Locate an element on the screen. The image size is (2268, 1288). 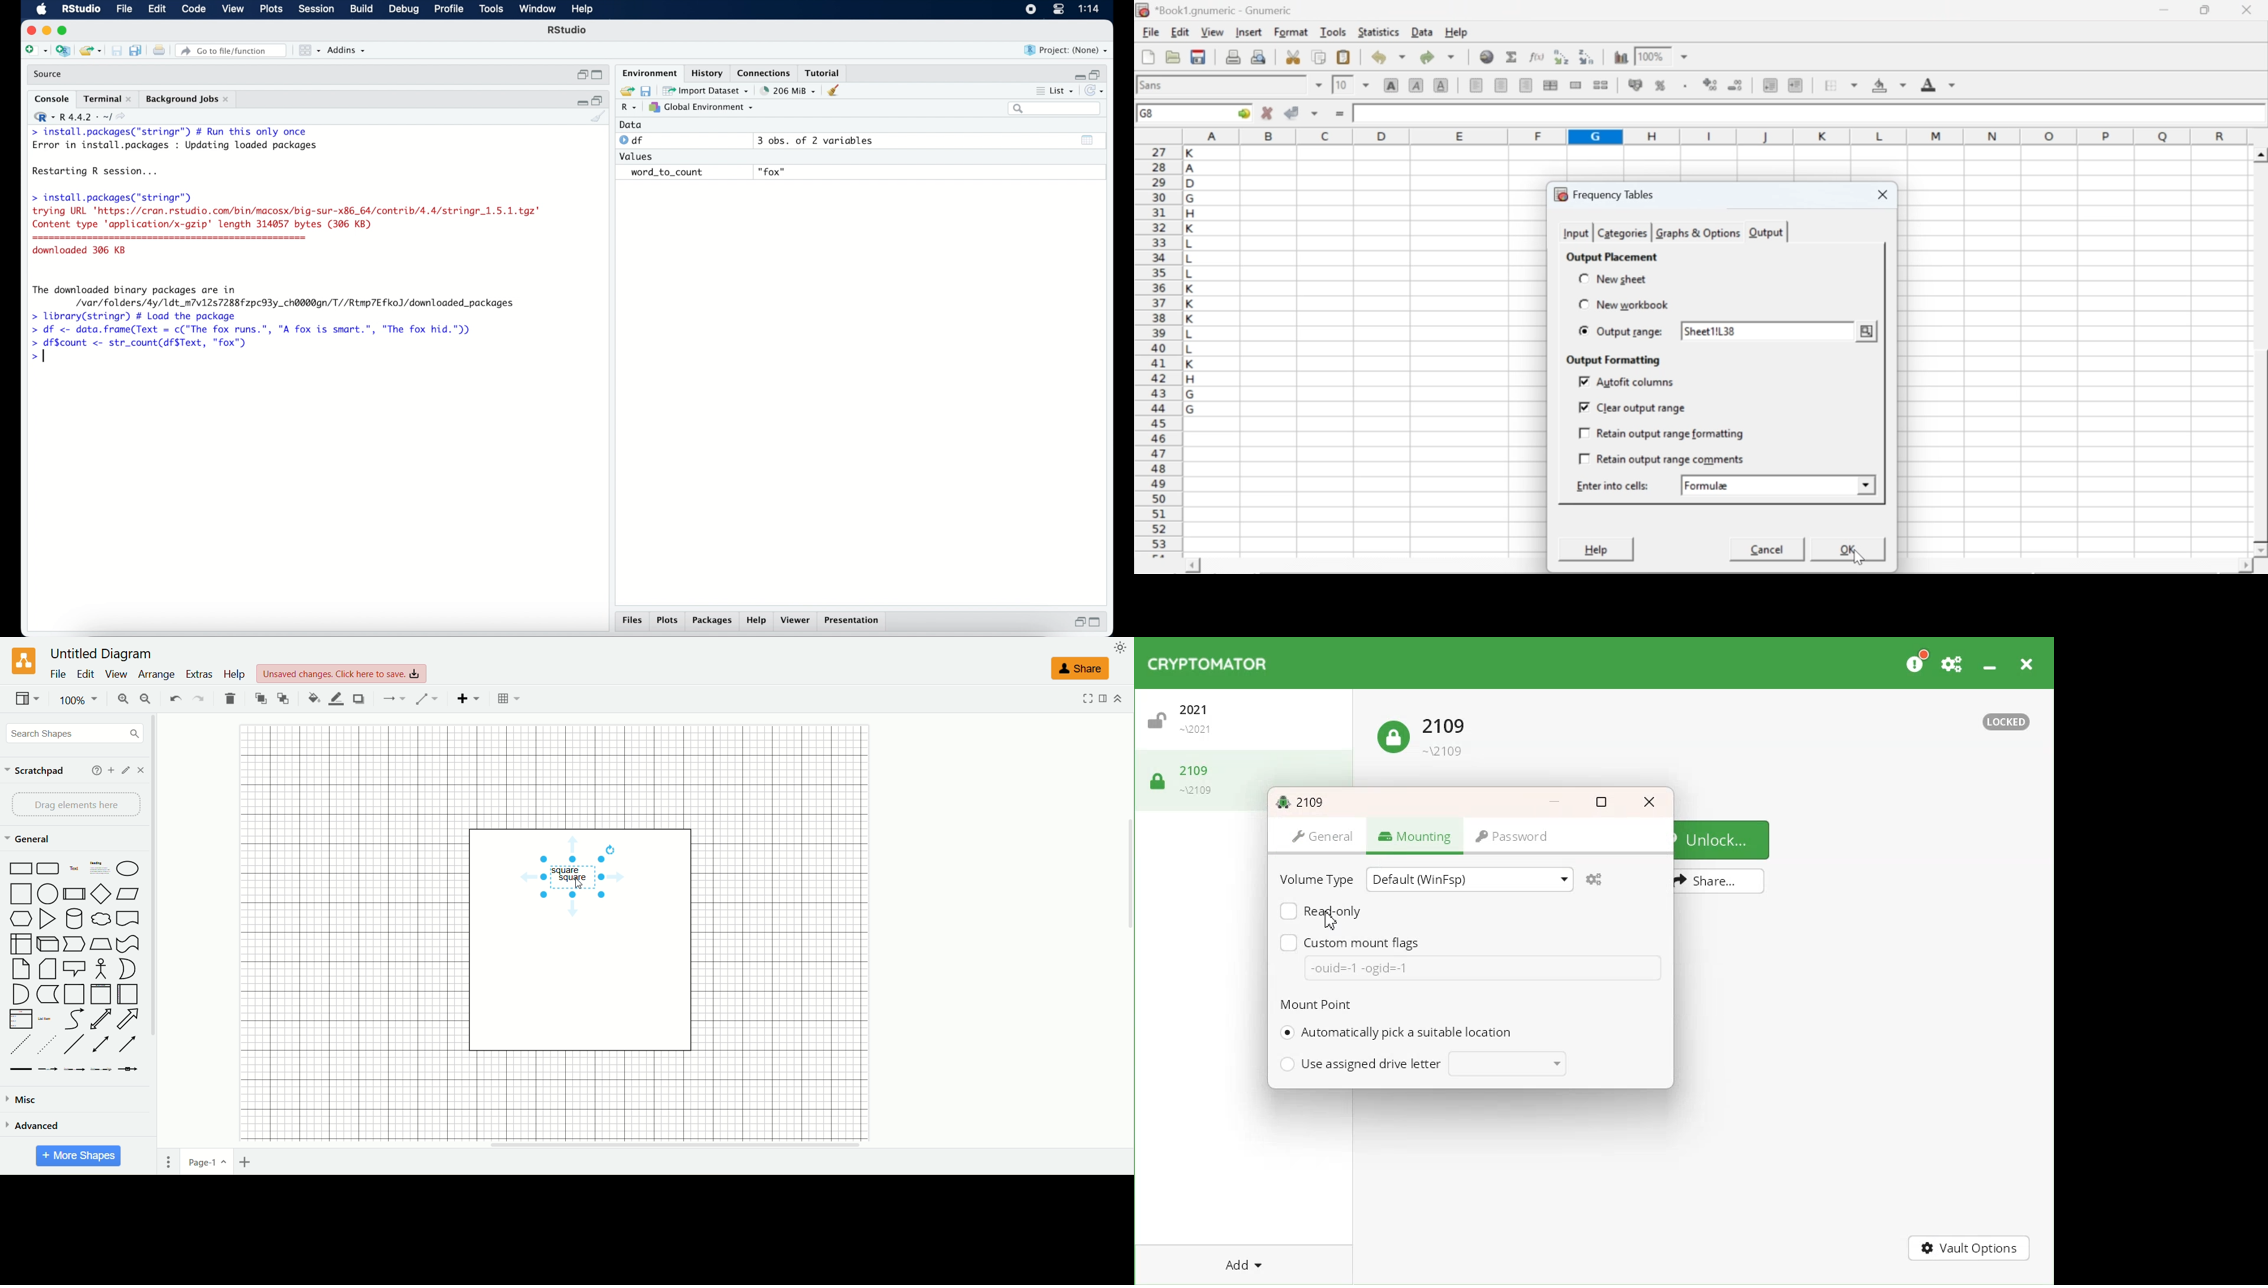
macOS is located at coordinates (41, 9).